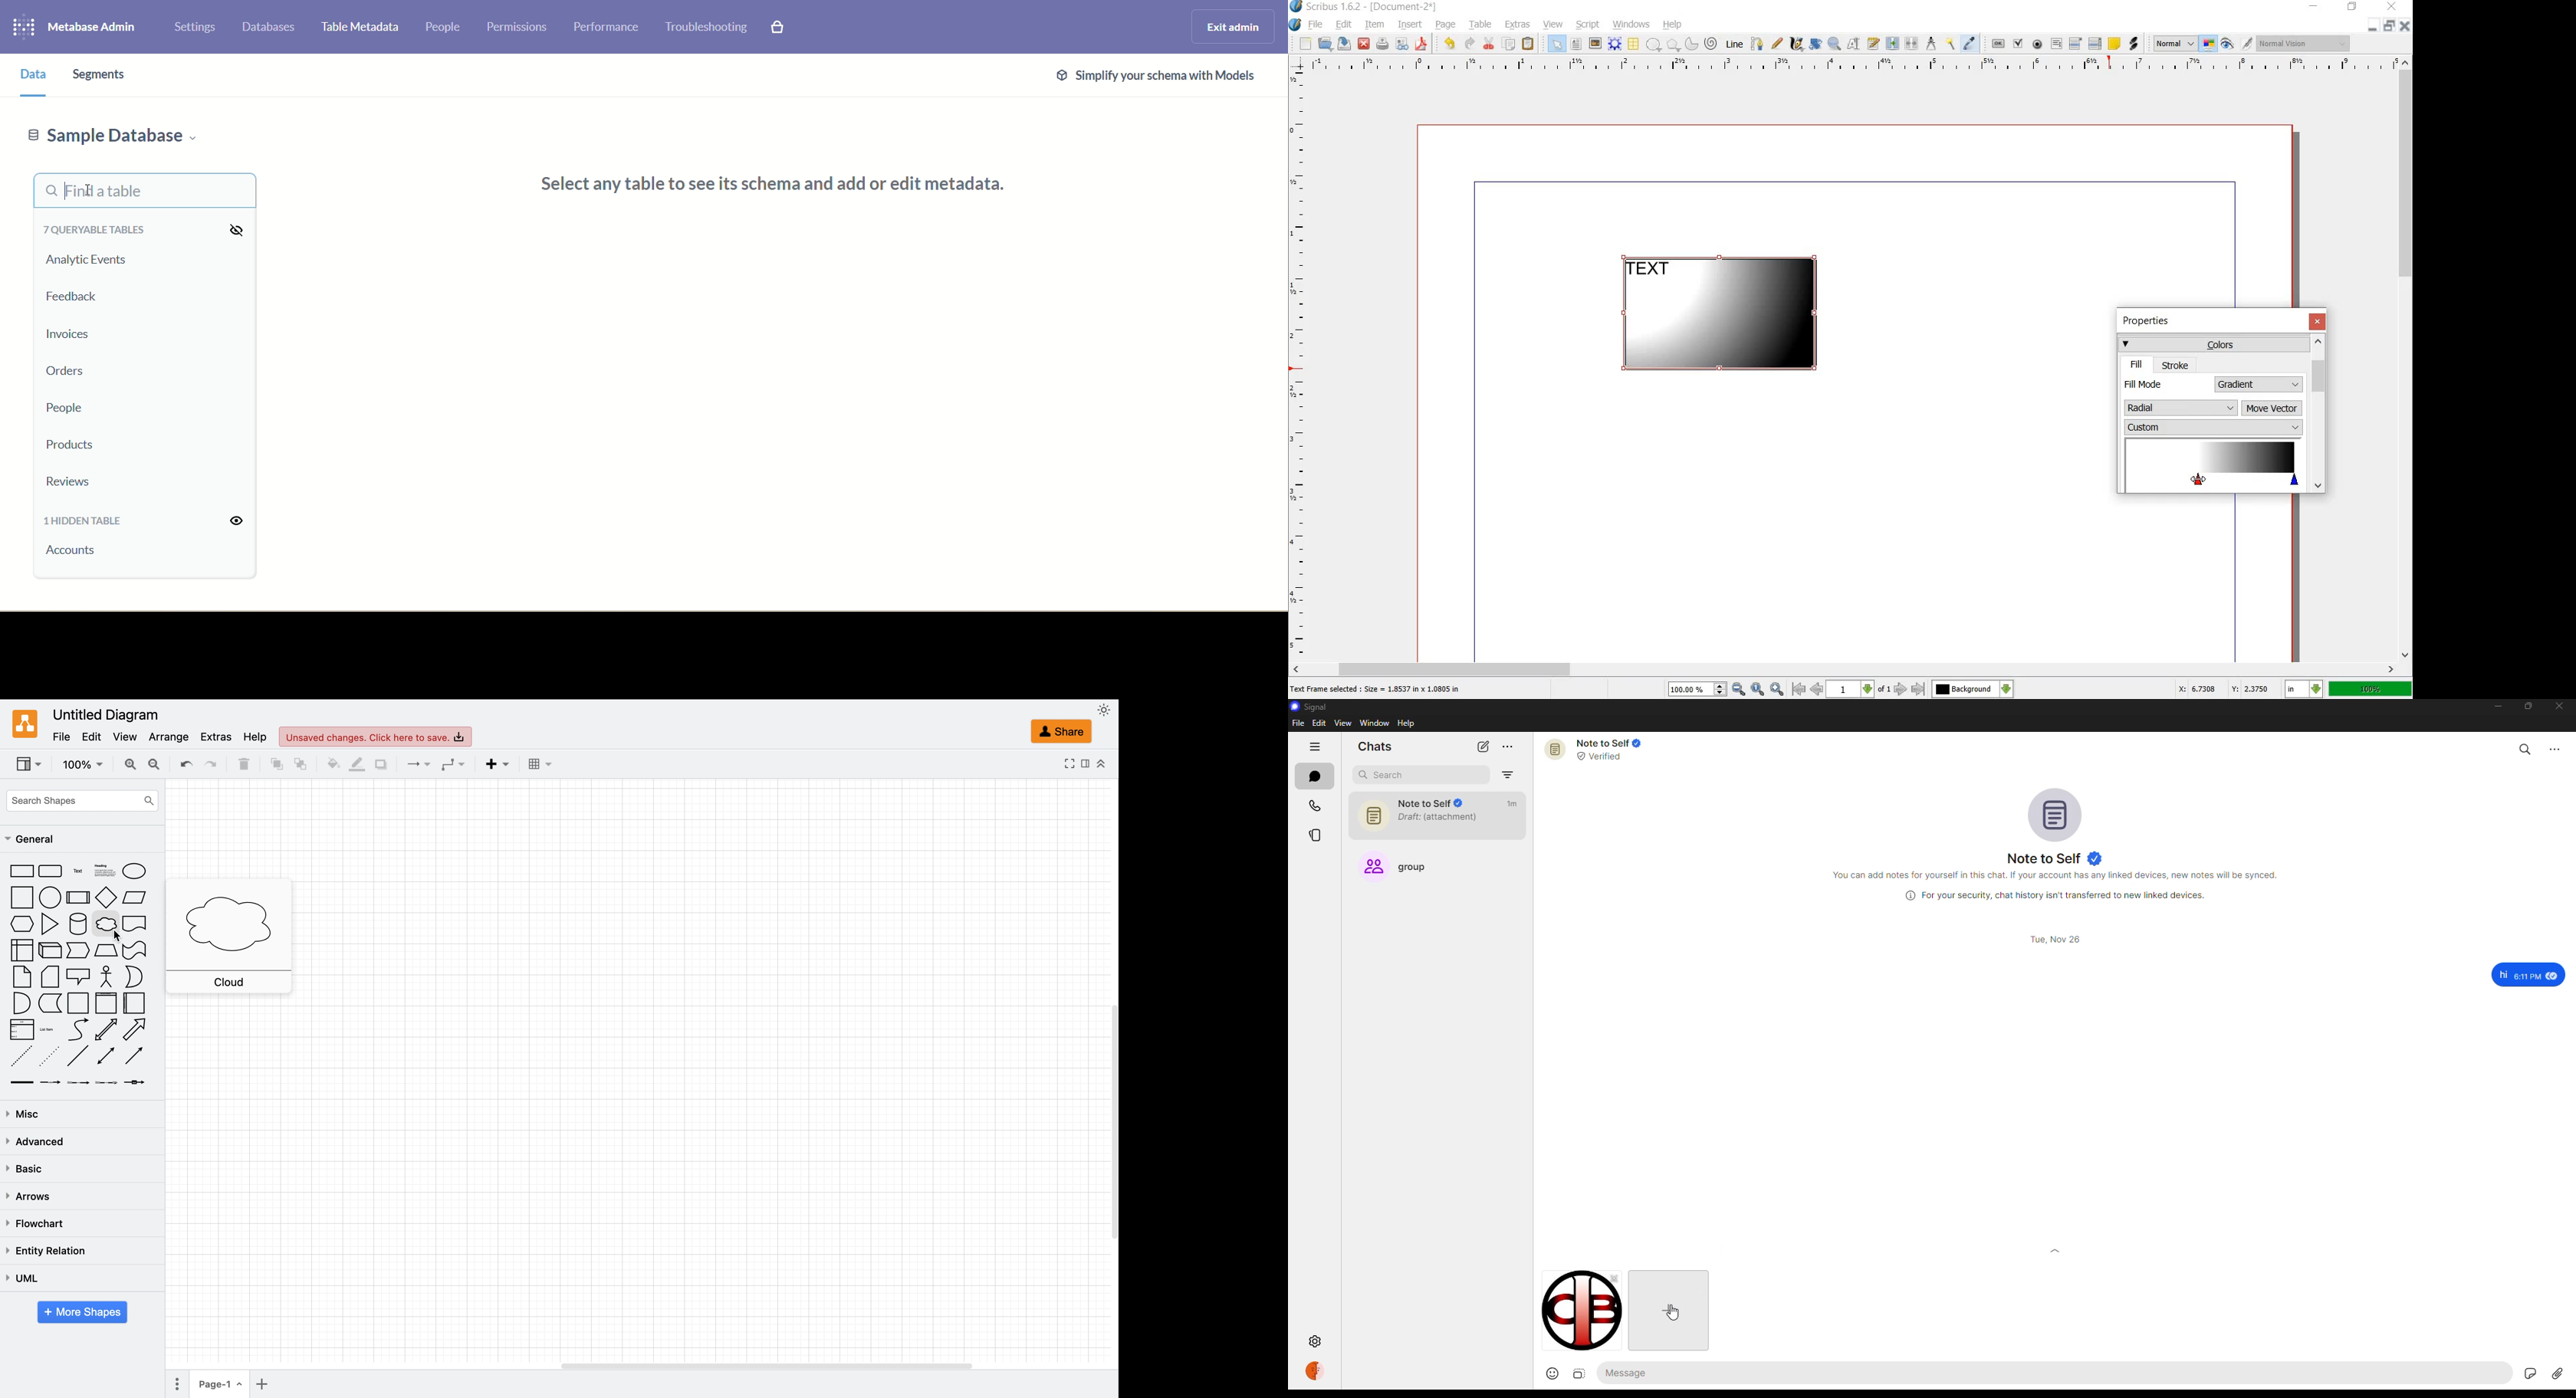 This screenshot has height=1400, width=2576. What do you see at coordinates (1482, 747) in the screenshot?
I see `new chat` at bounding box center [1482, 747].